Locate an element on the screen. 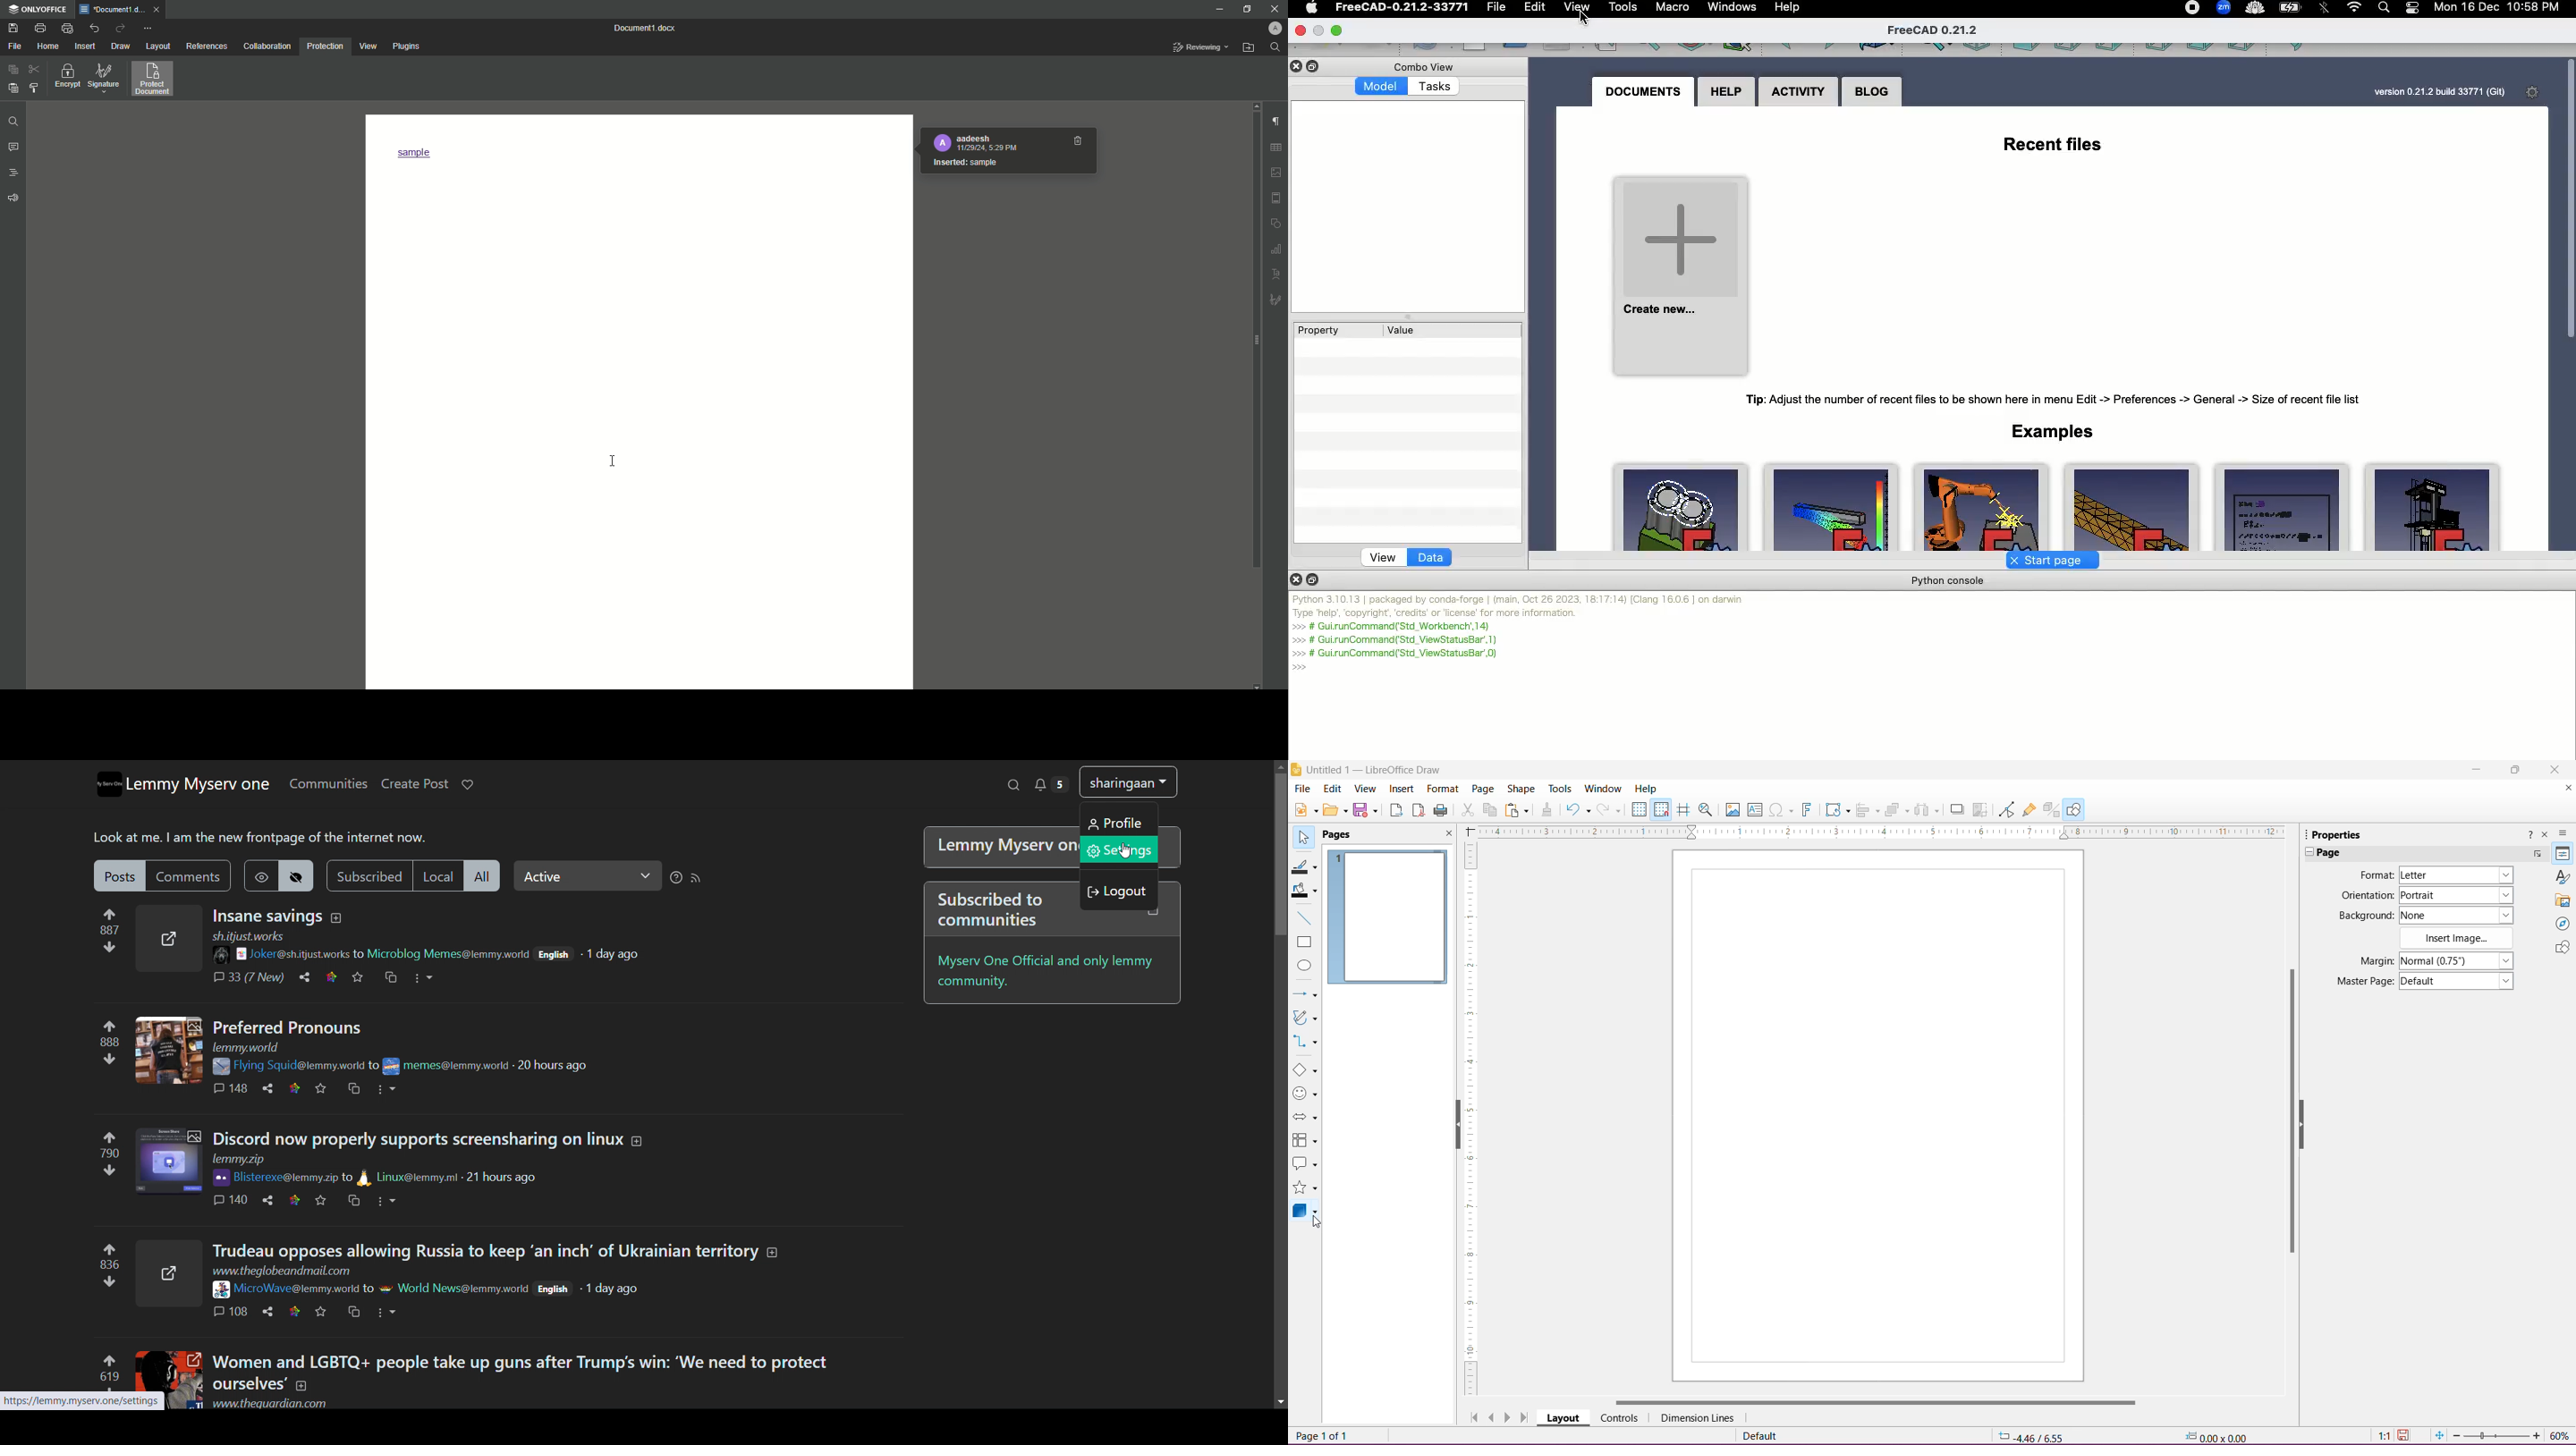  Hide is located at coordinates (2304, 1122).